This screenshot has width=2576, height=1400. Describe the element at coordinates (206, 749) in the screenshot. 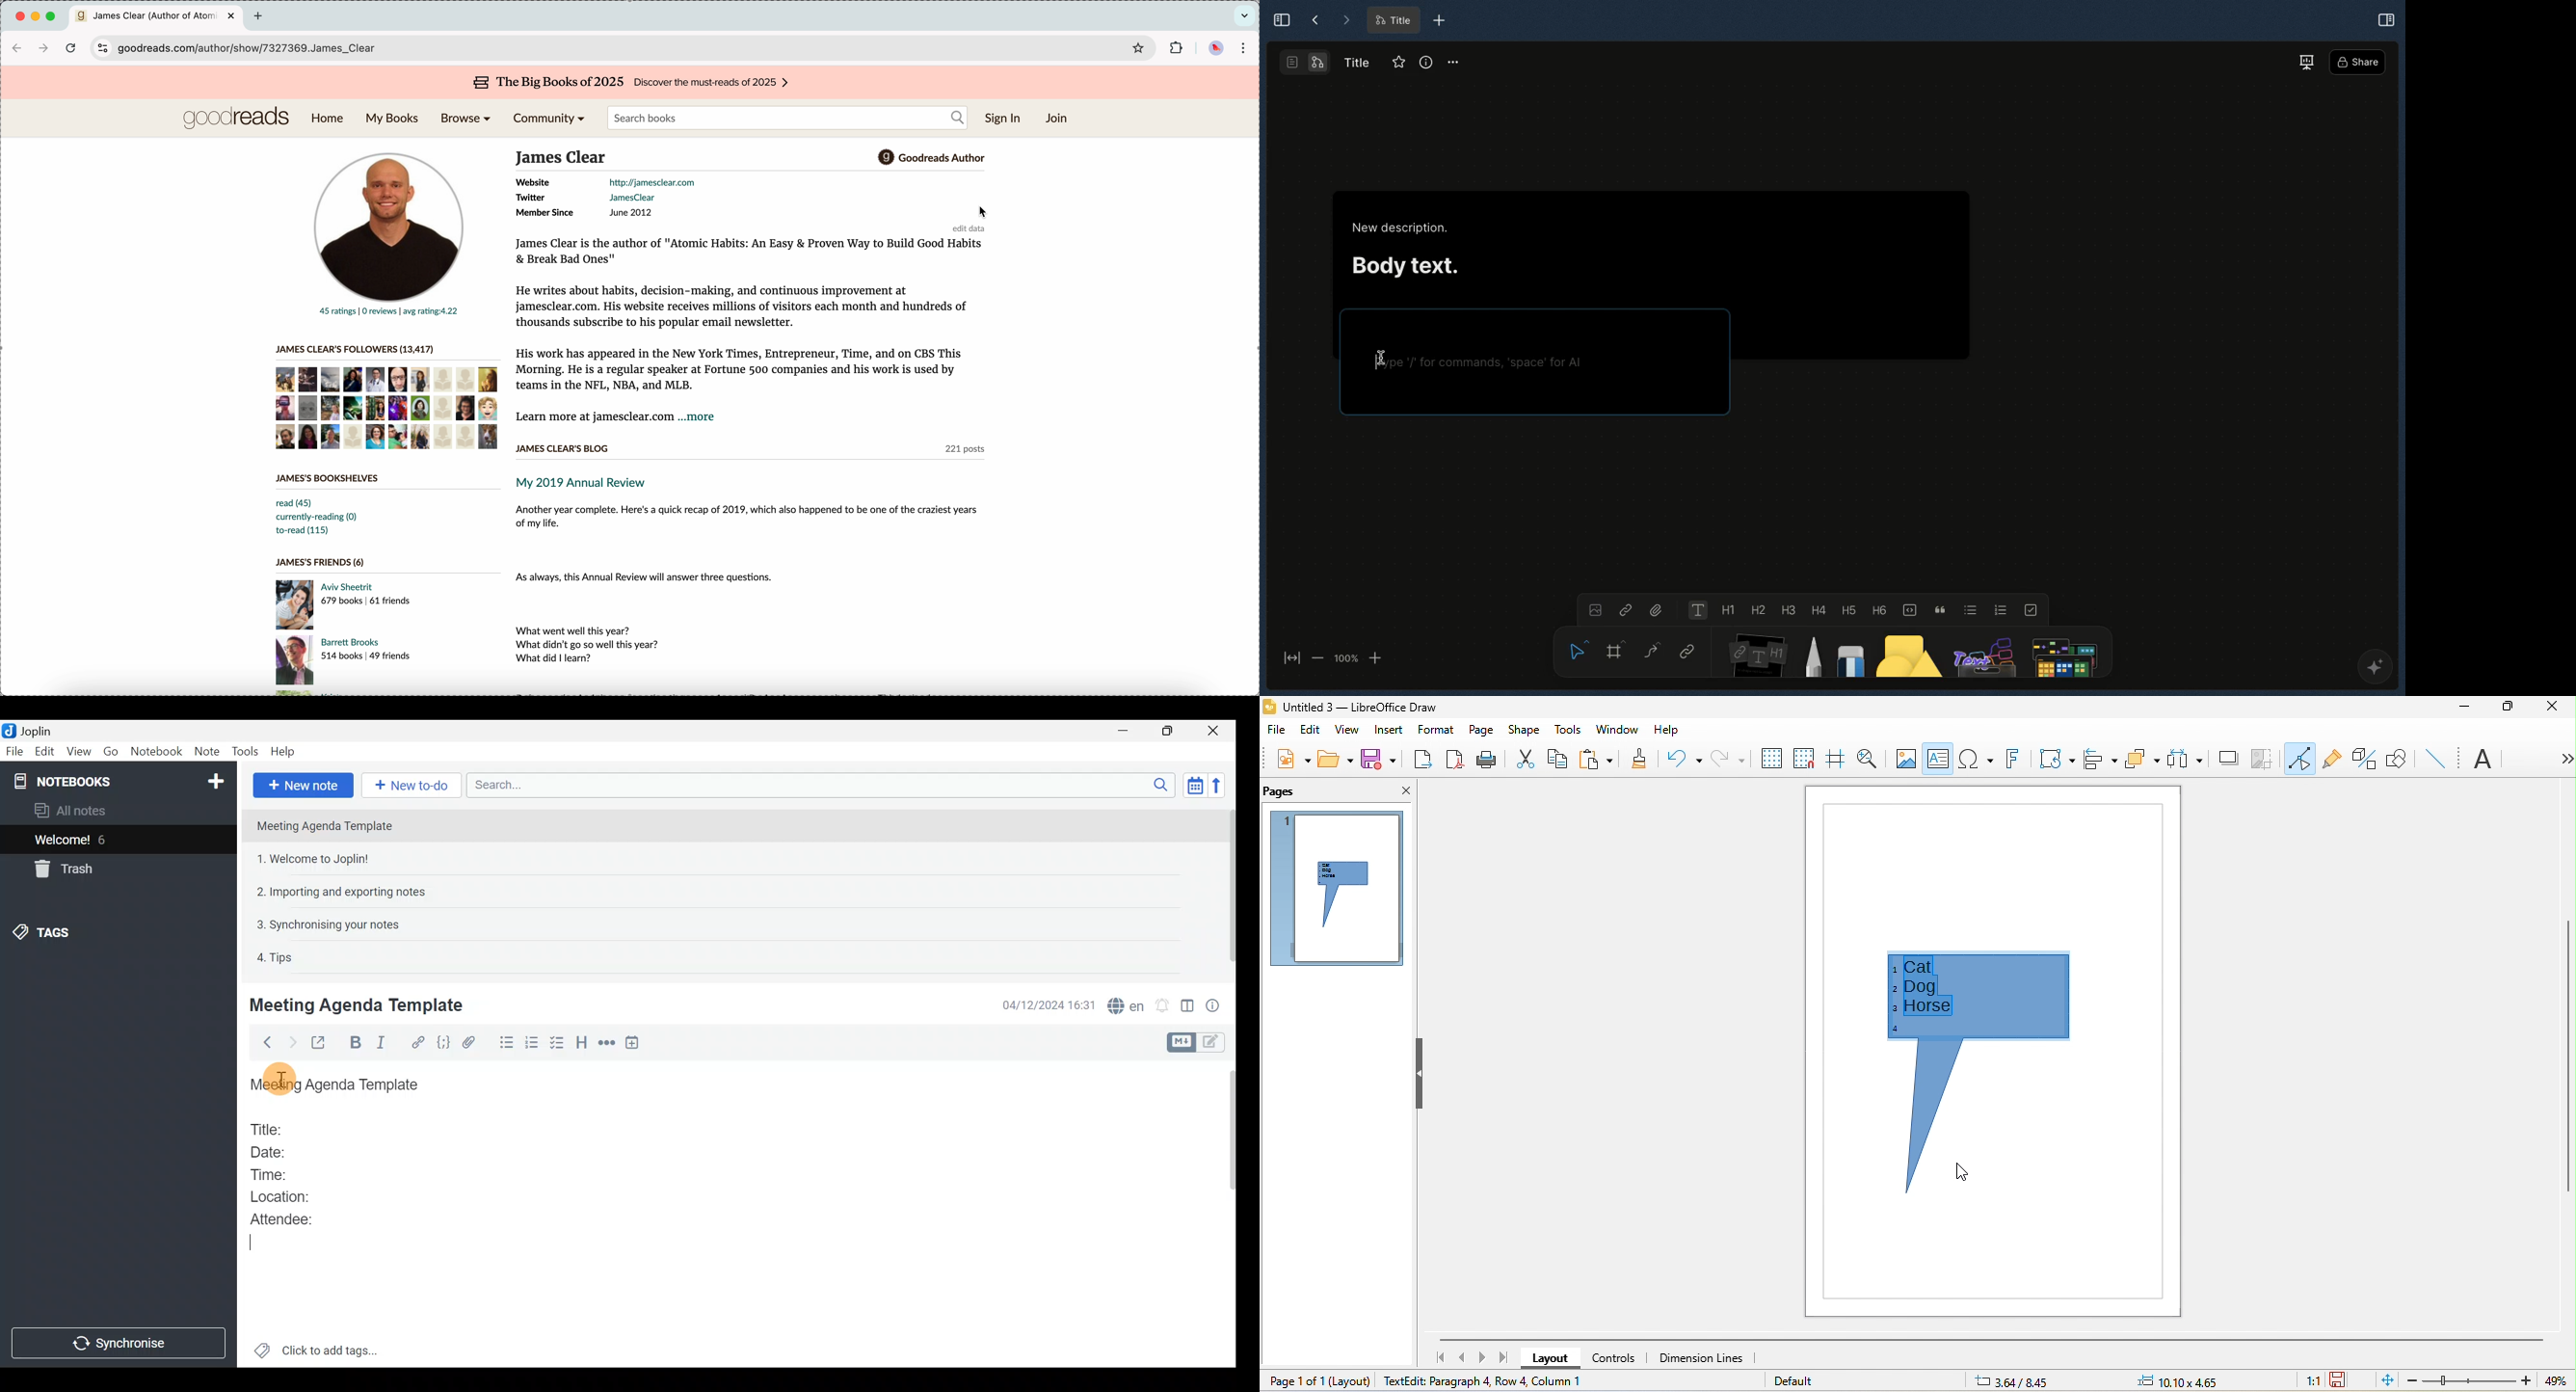

I see `Note` at that location.